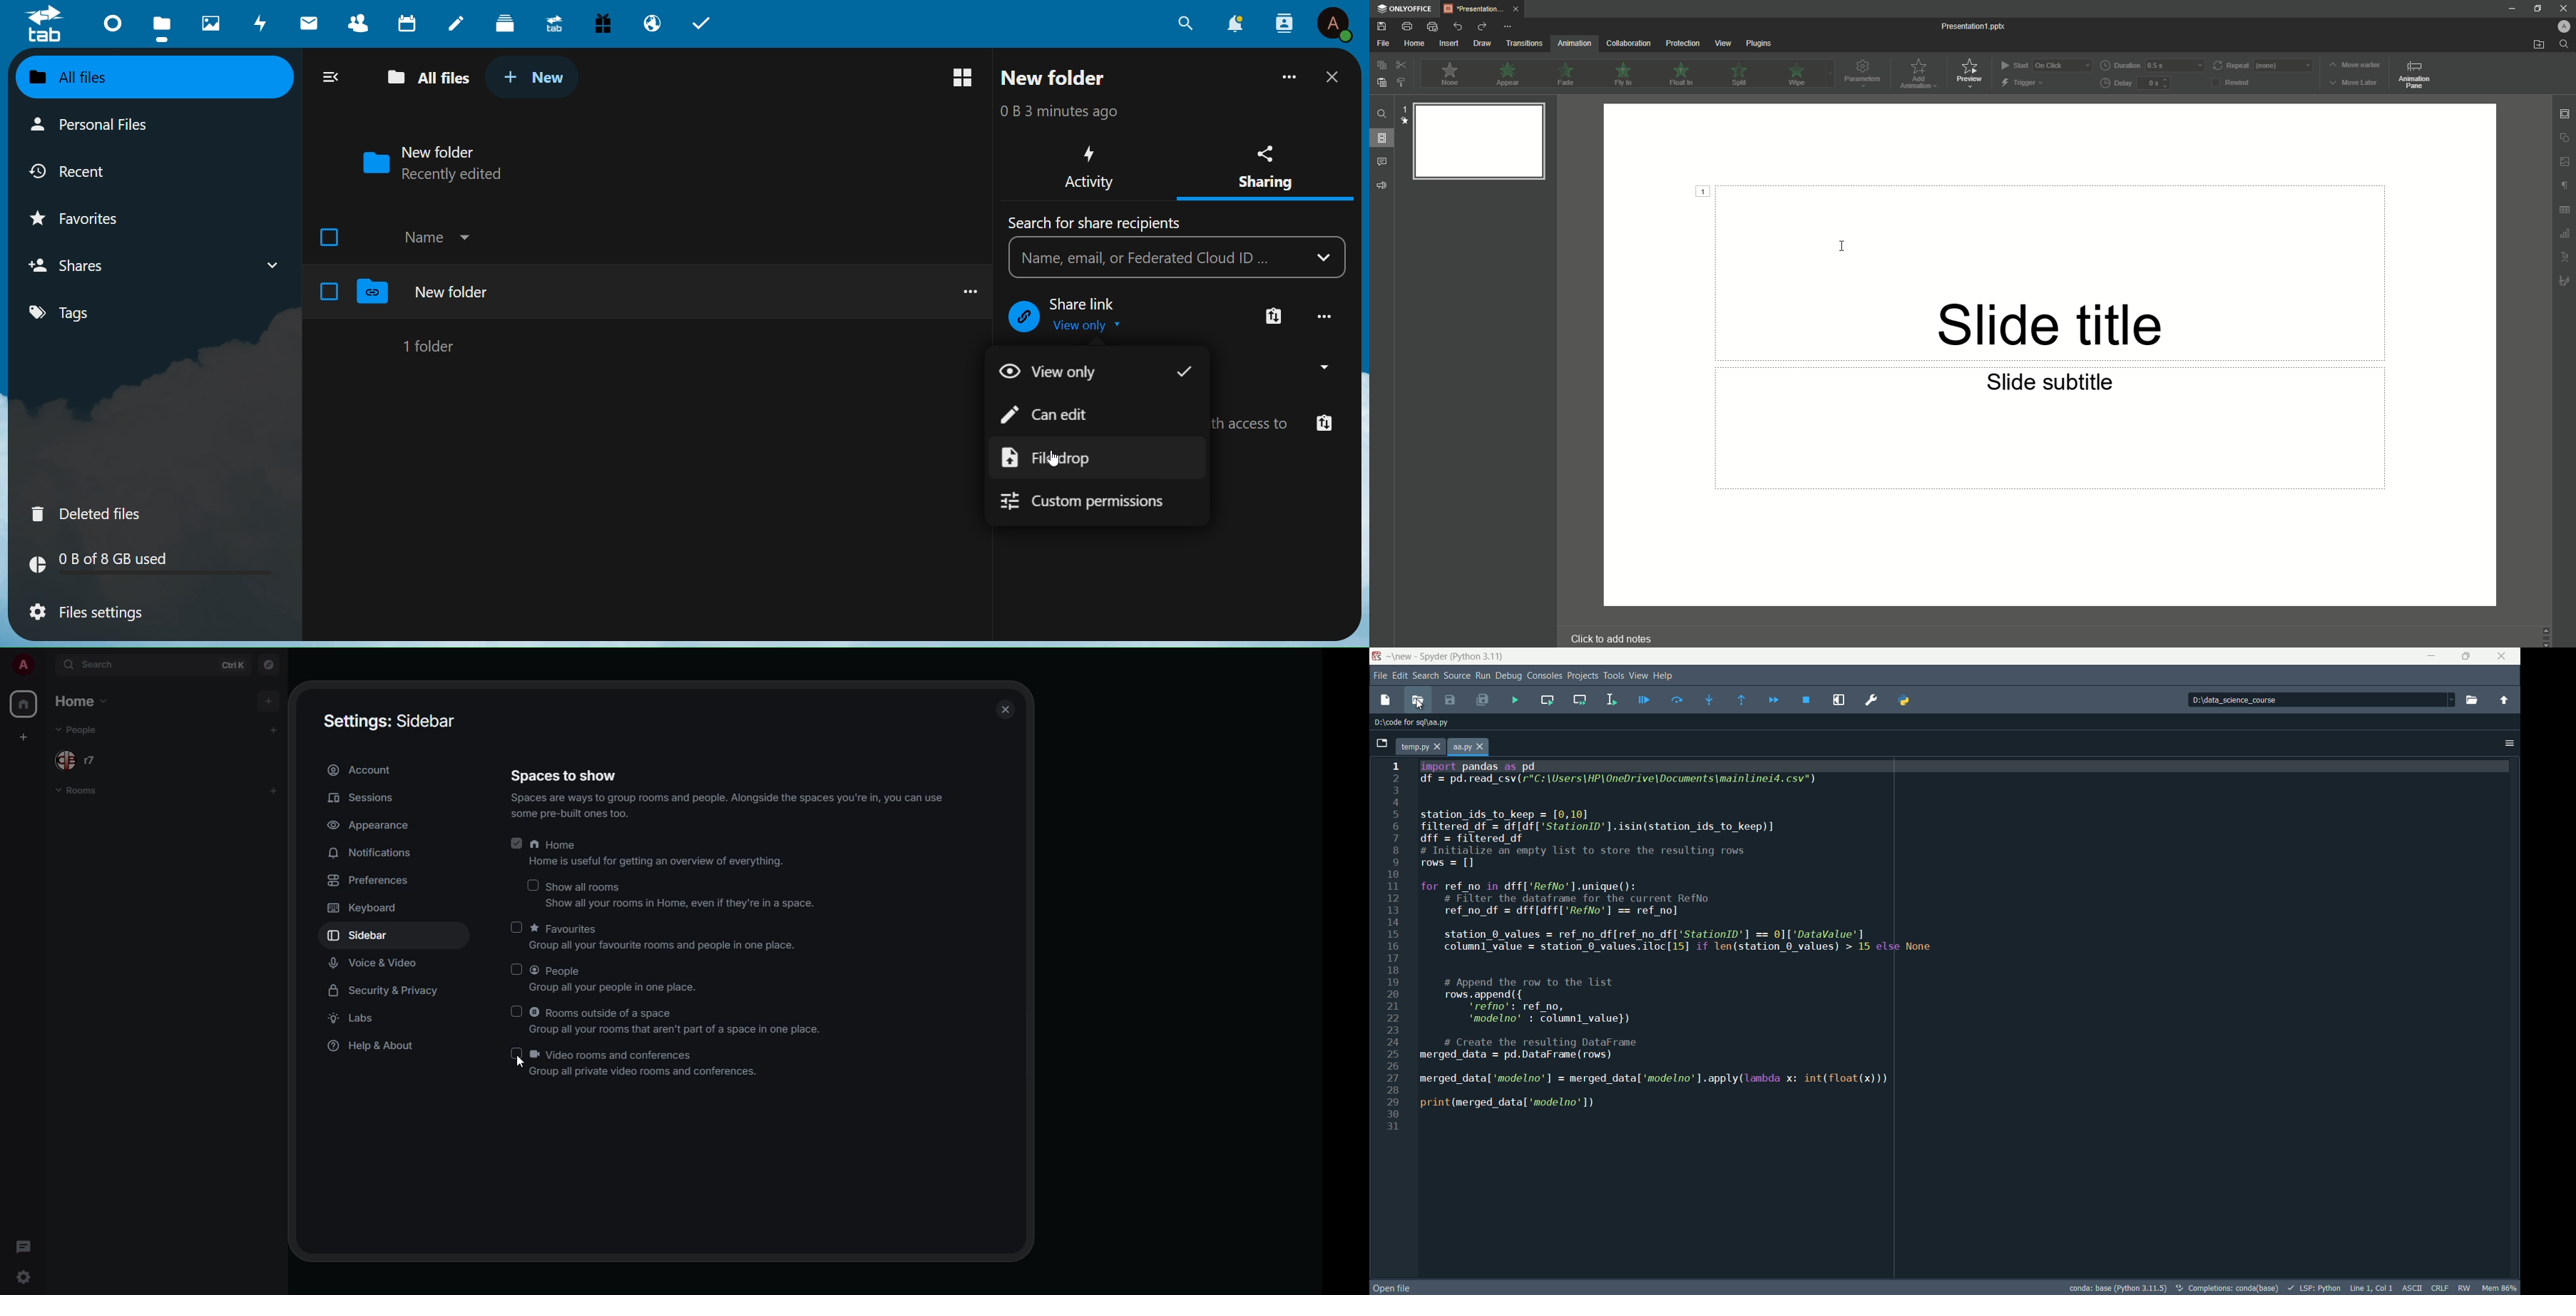 The image size is (2576, 1316). What do you see at coordinates (1006, 708) in the screenshot?
I see `close` at bounding box center [1006, 708].